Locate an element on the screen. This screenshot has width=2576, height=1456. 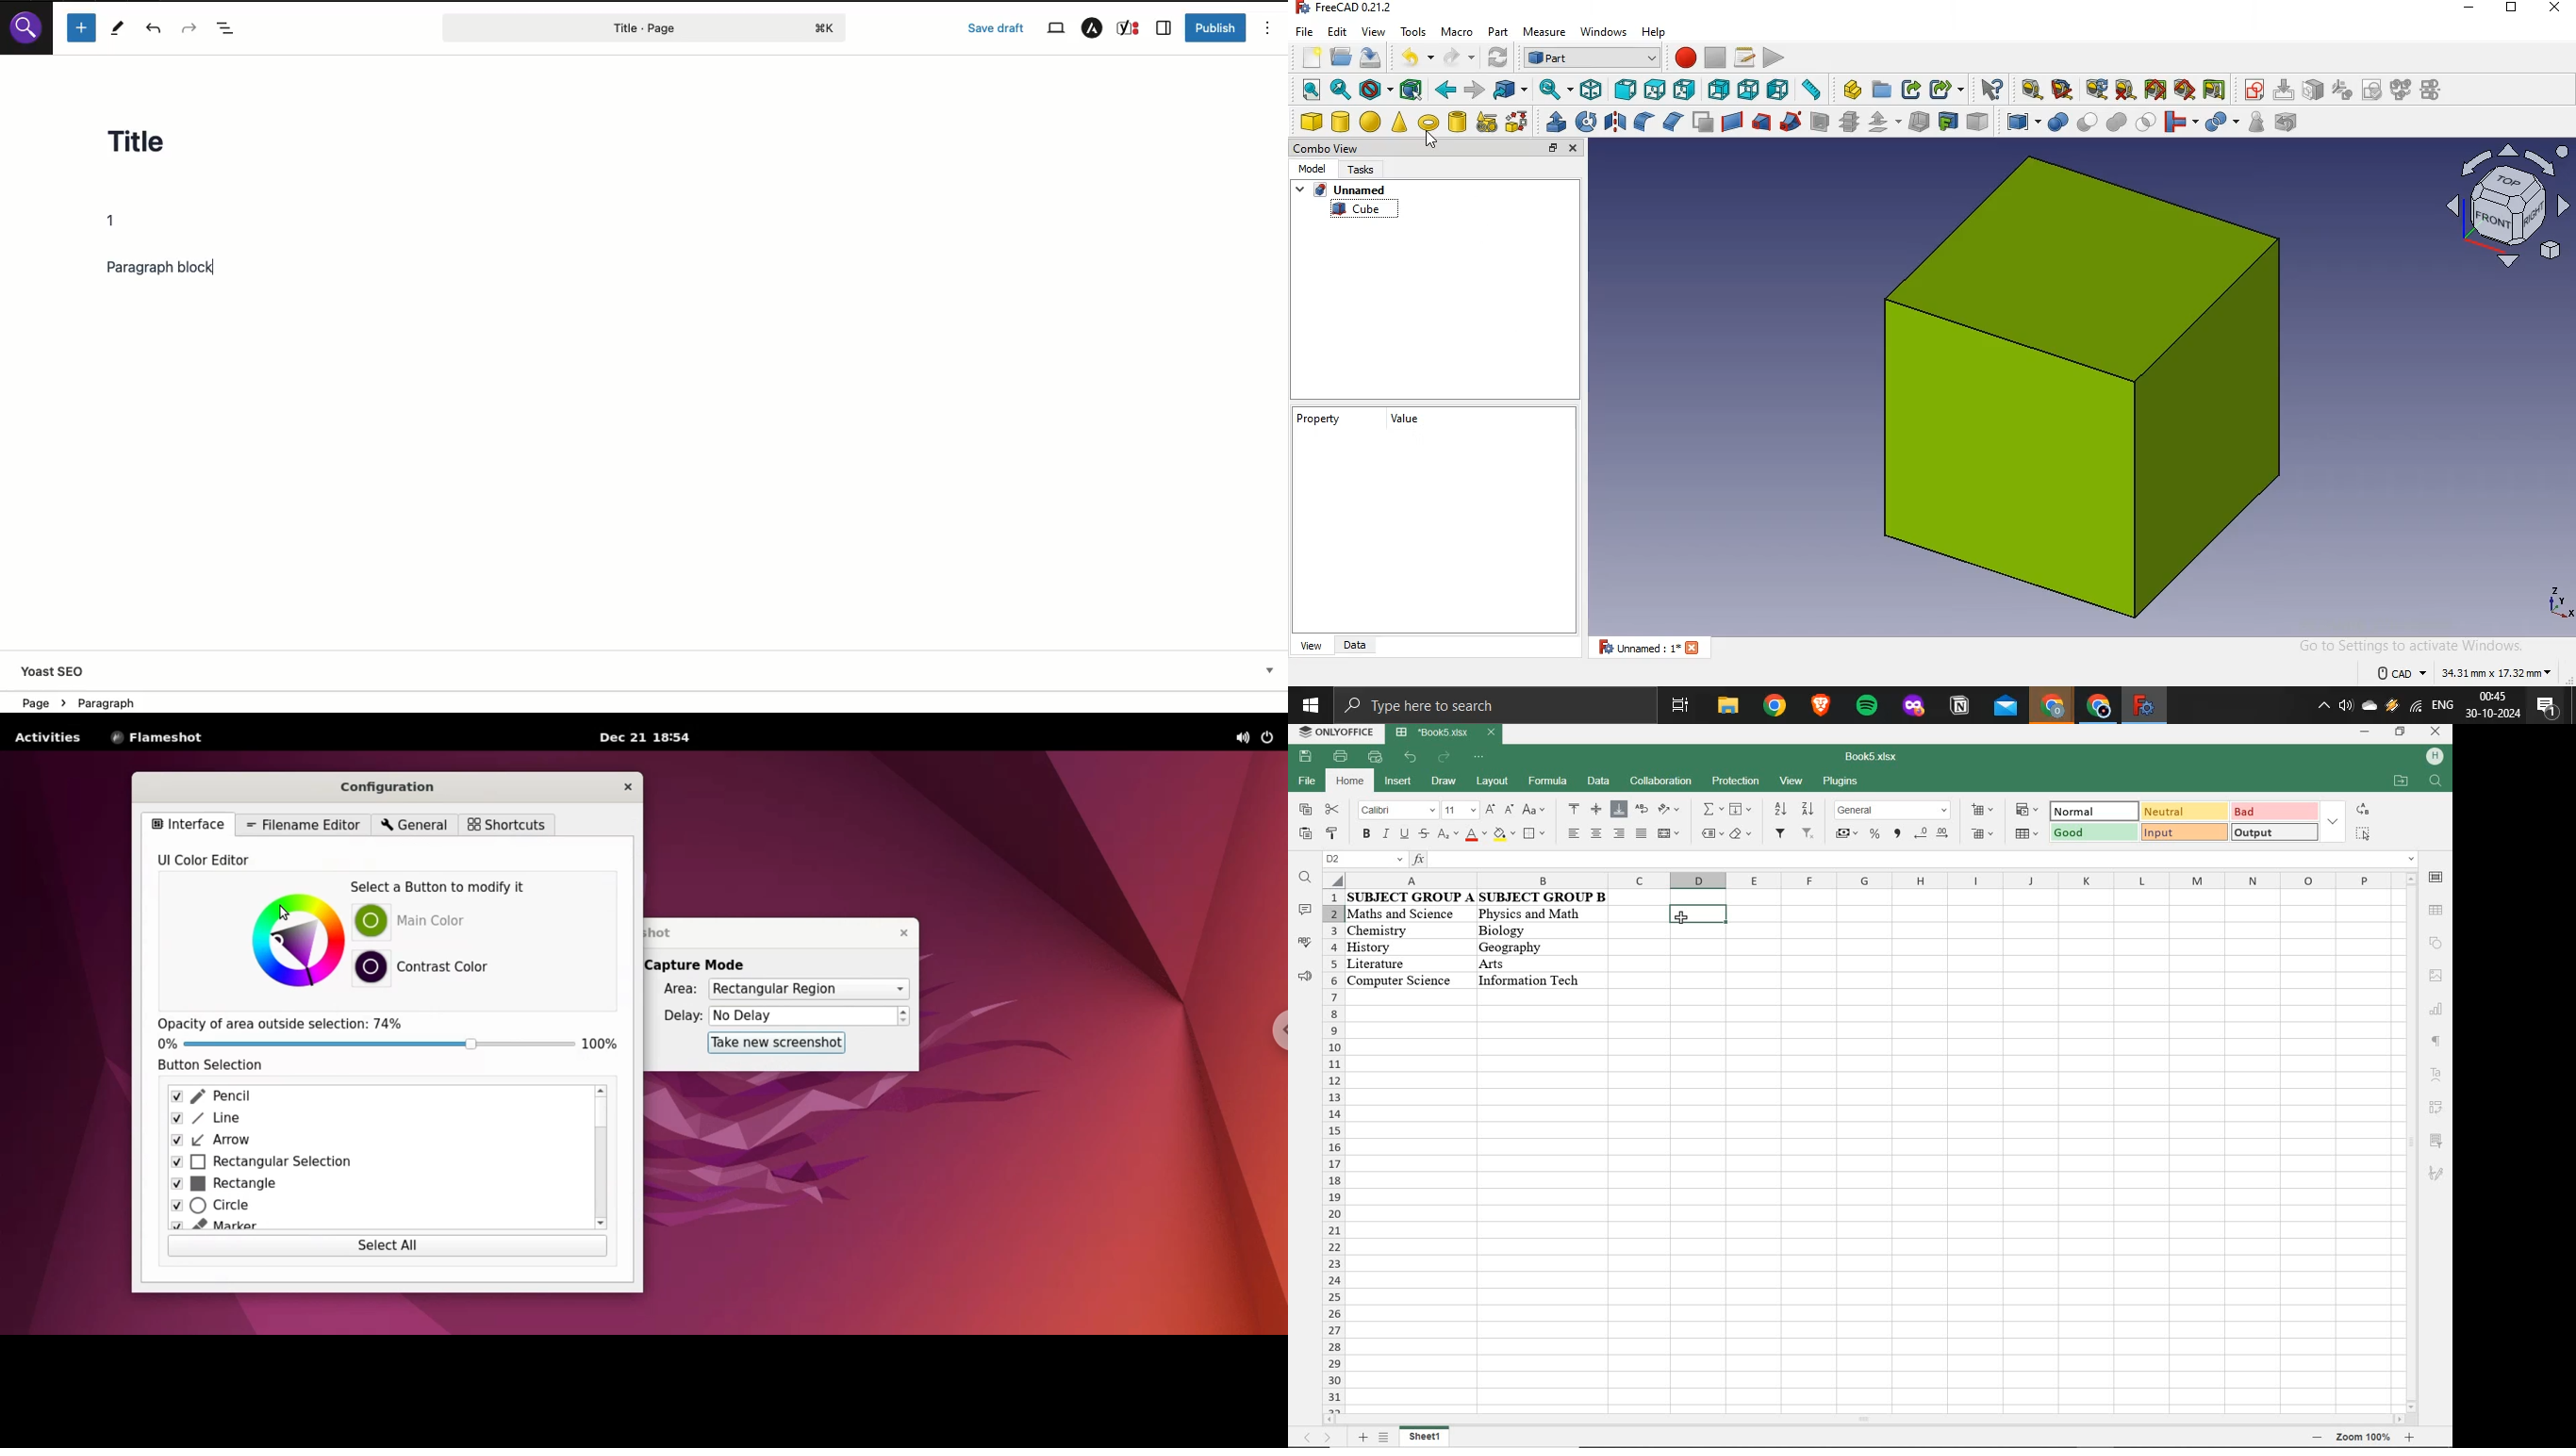
summation is located at coordinates (1712, 810).